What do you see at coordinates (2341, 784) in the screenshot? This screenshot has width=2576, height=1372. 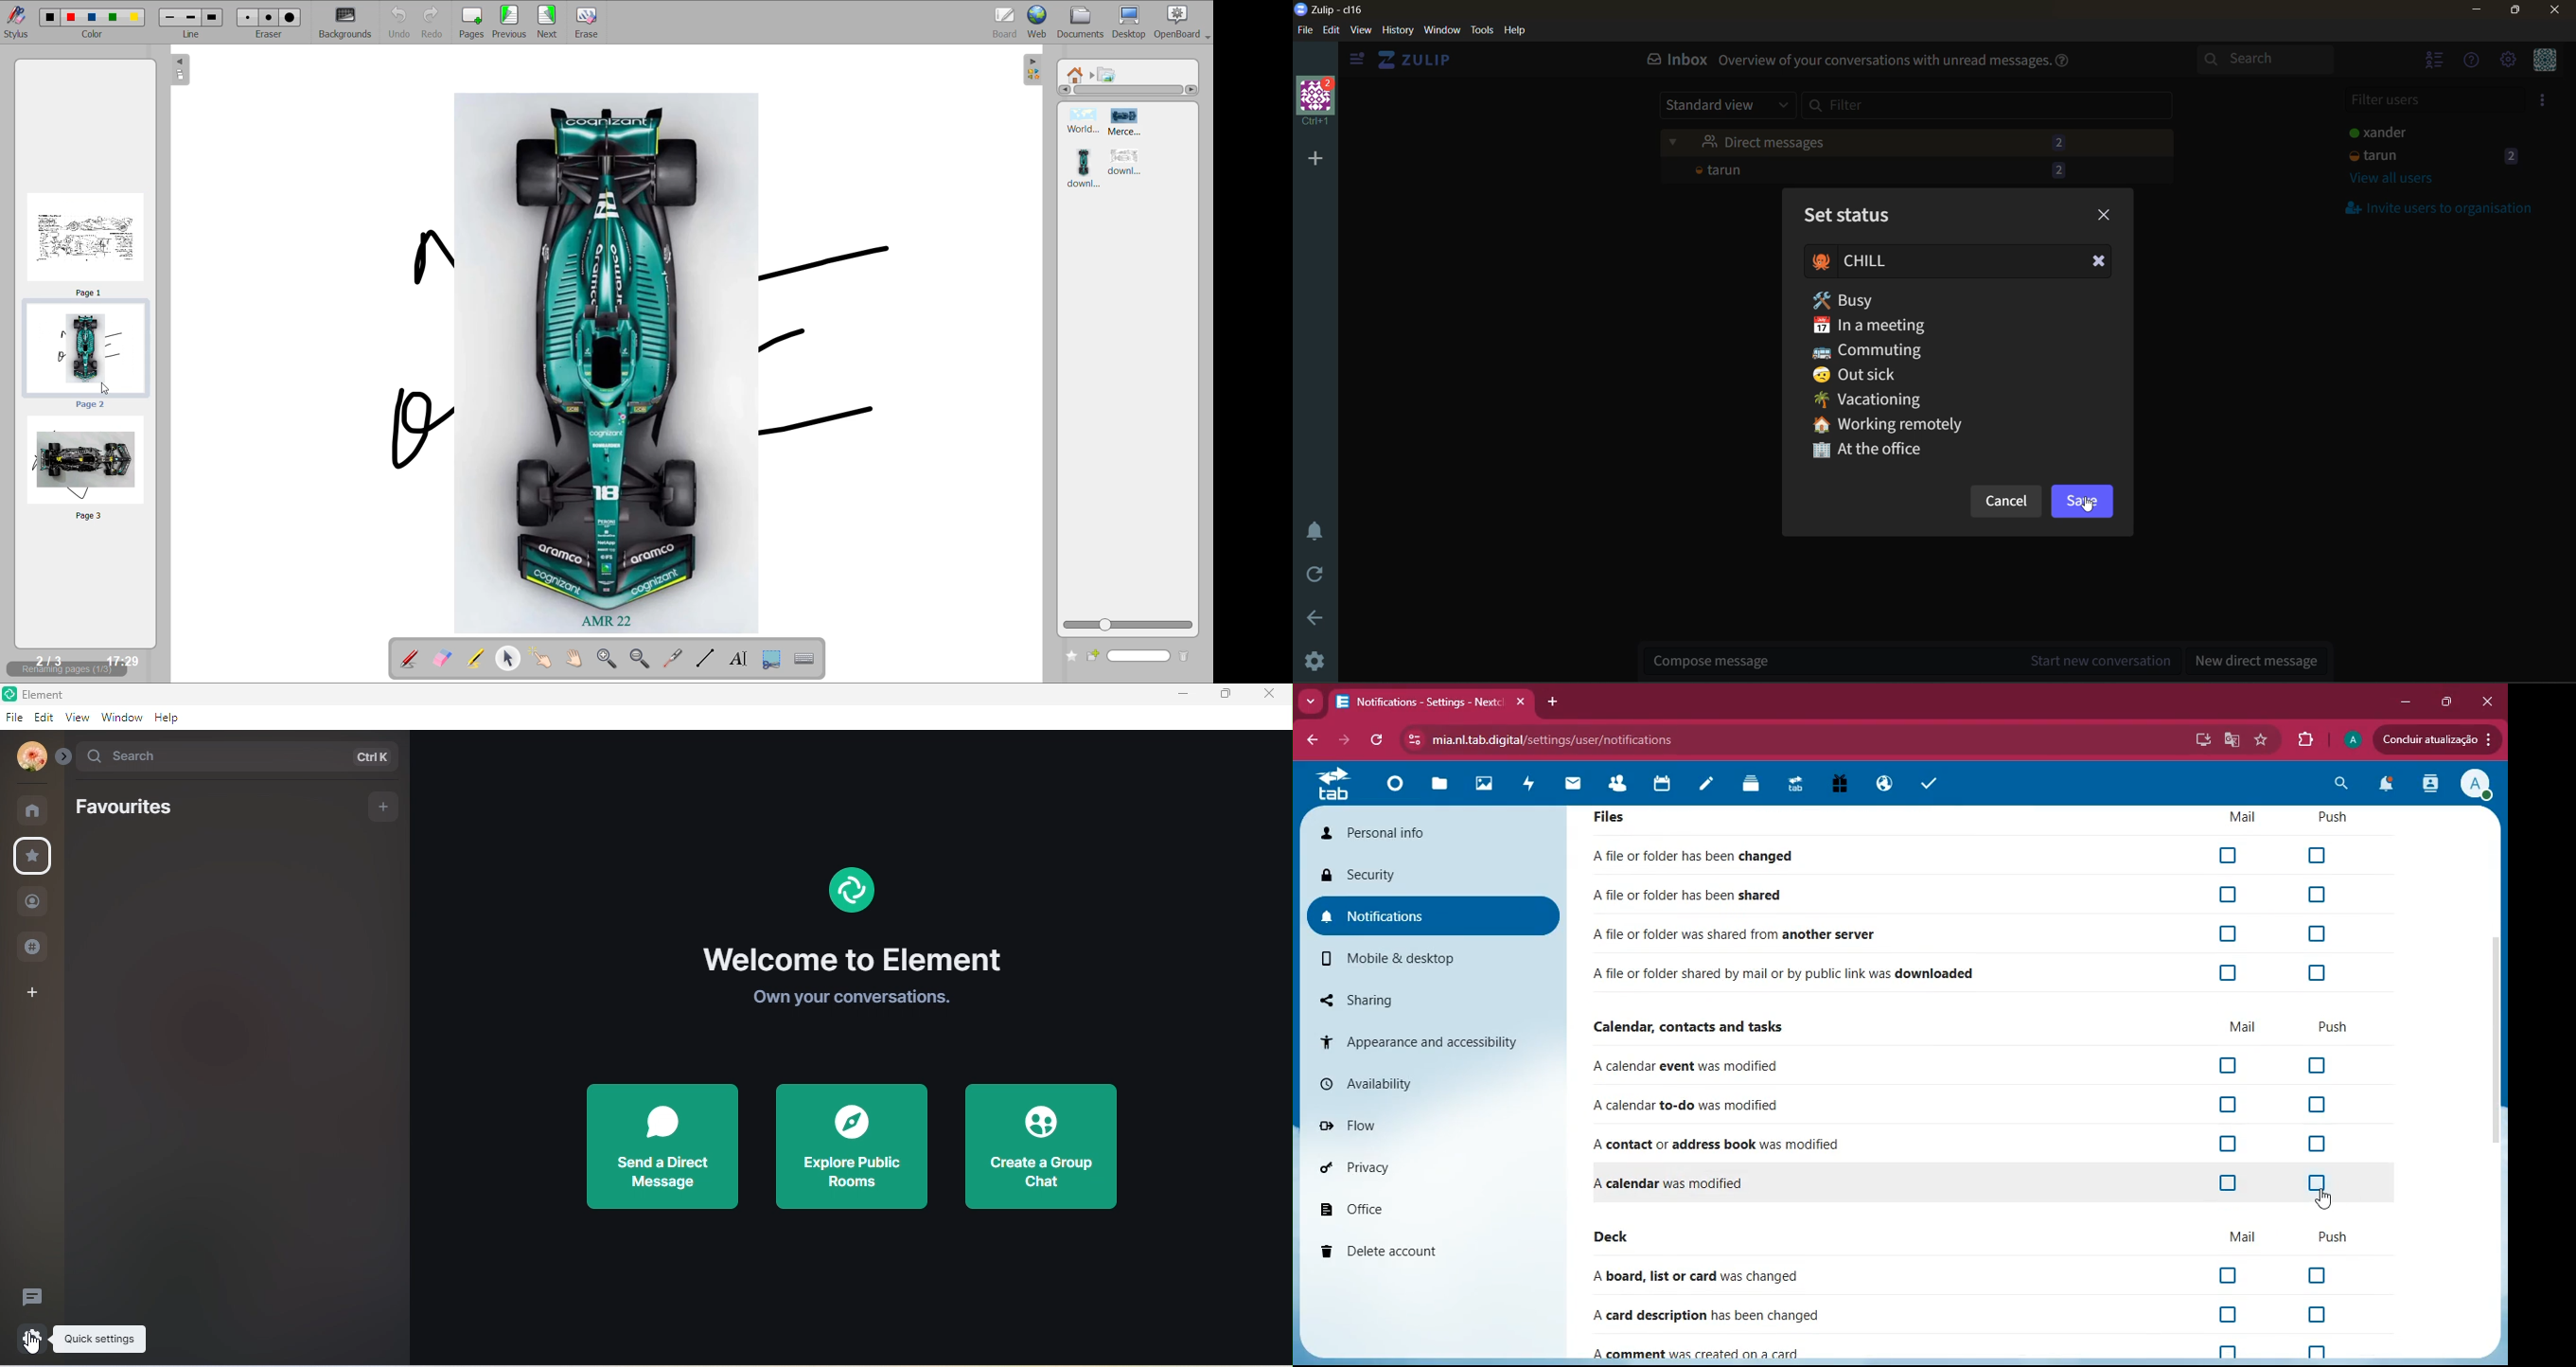 I see `search` at bounding box center [2341, 784].